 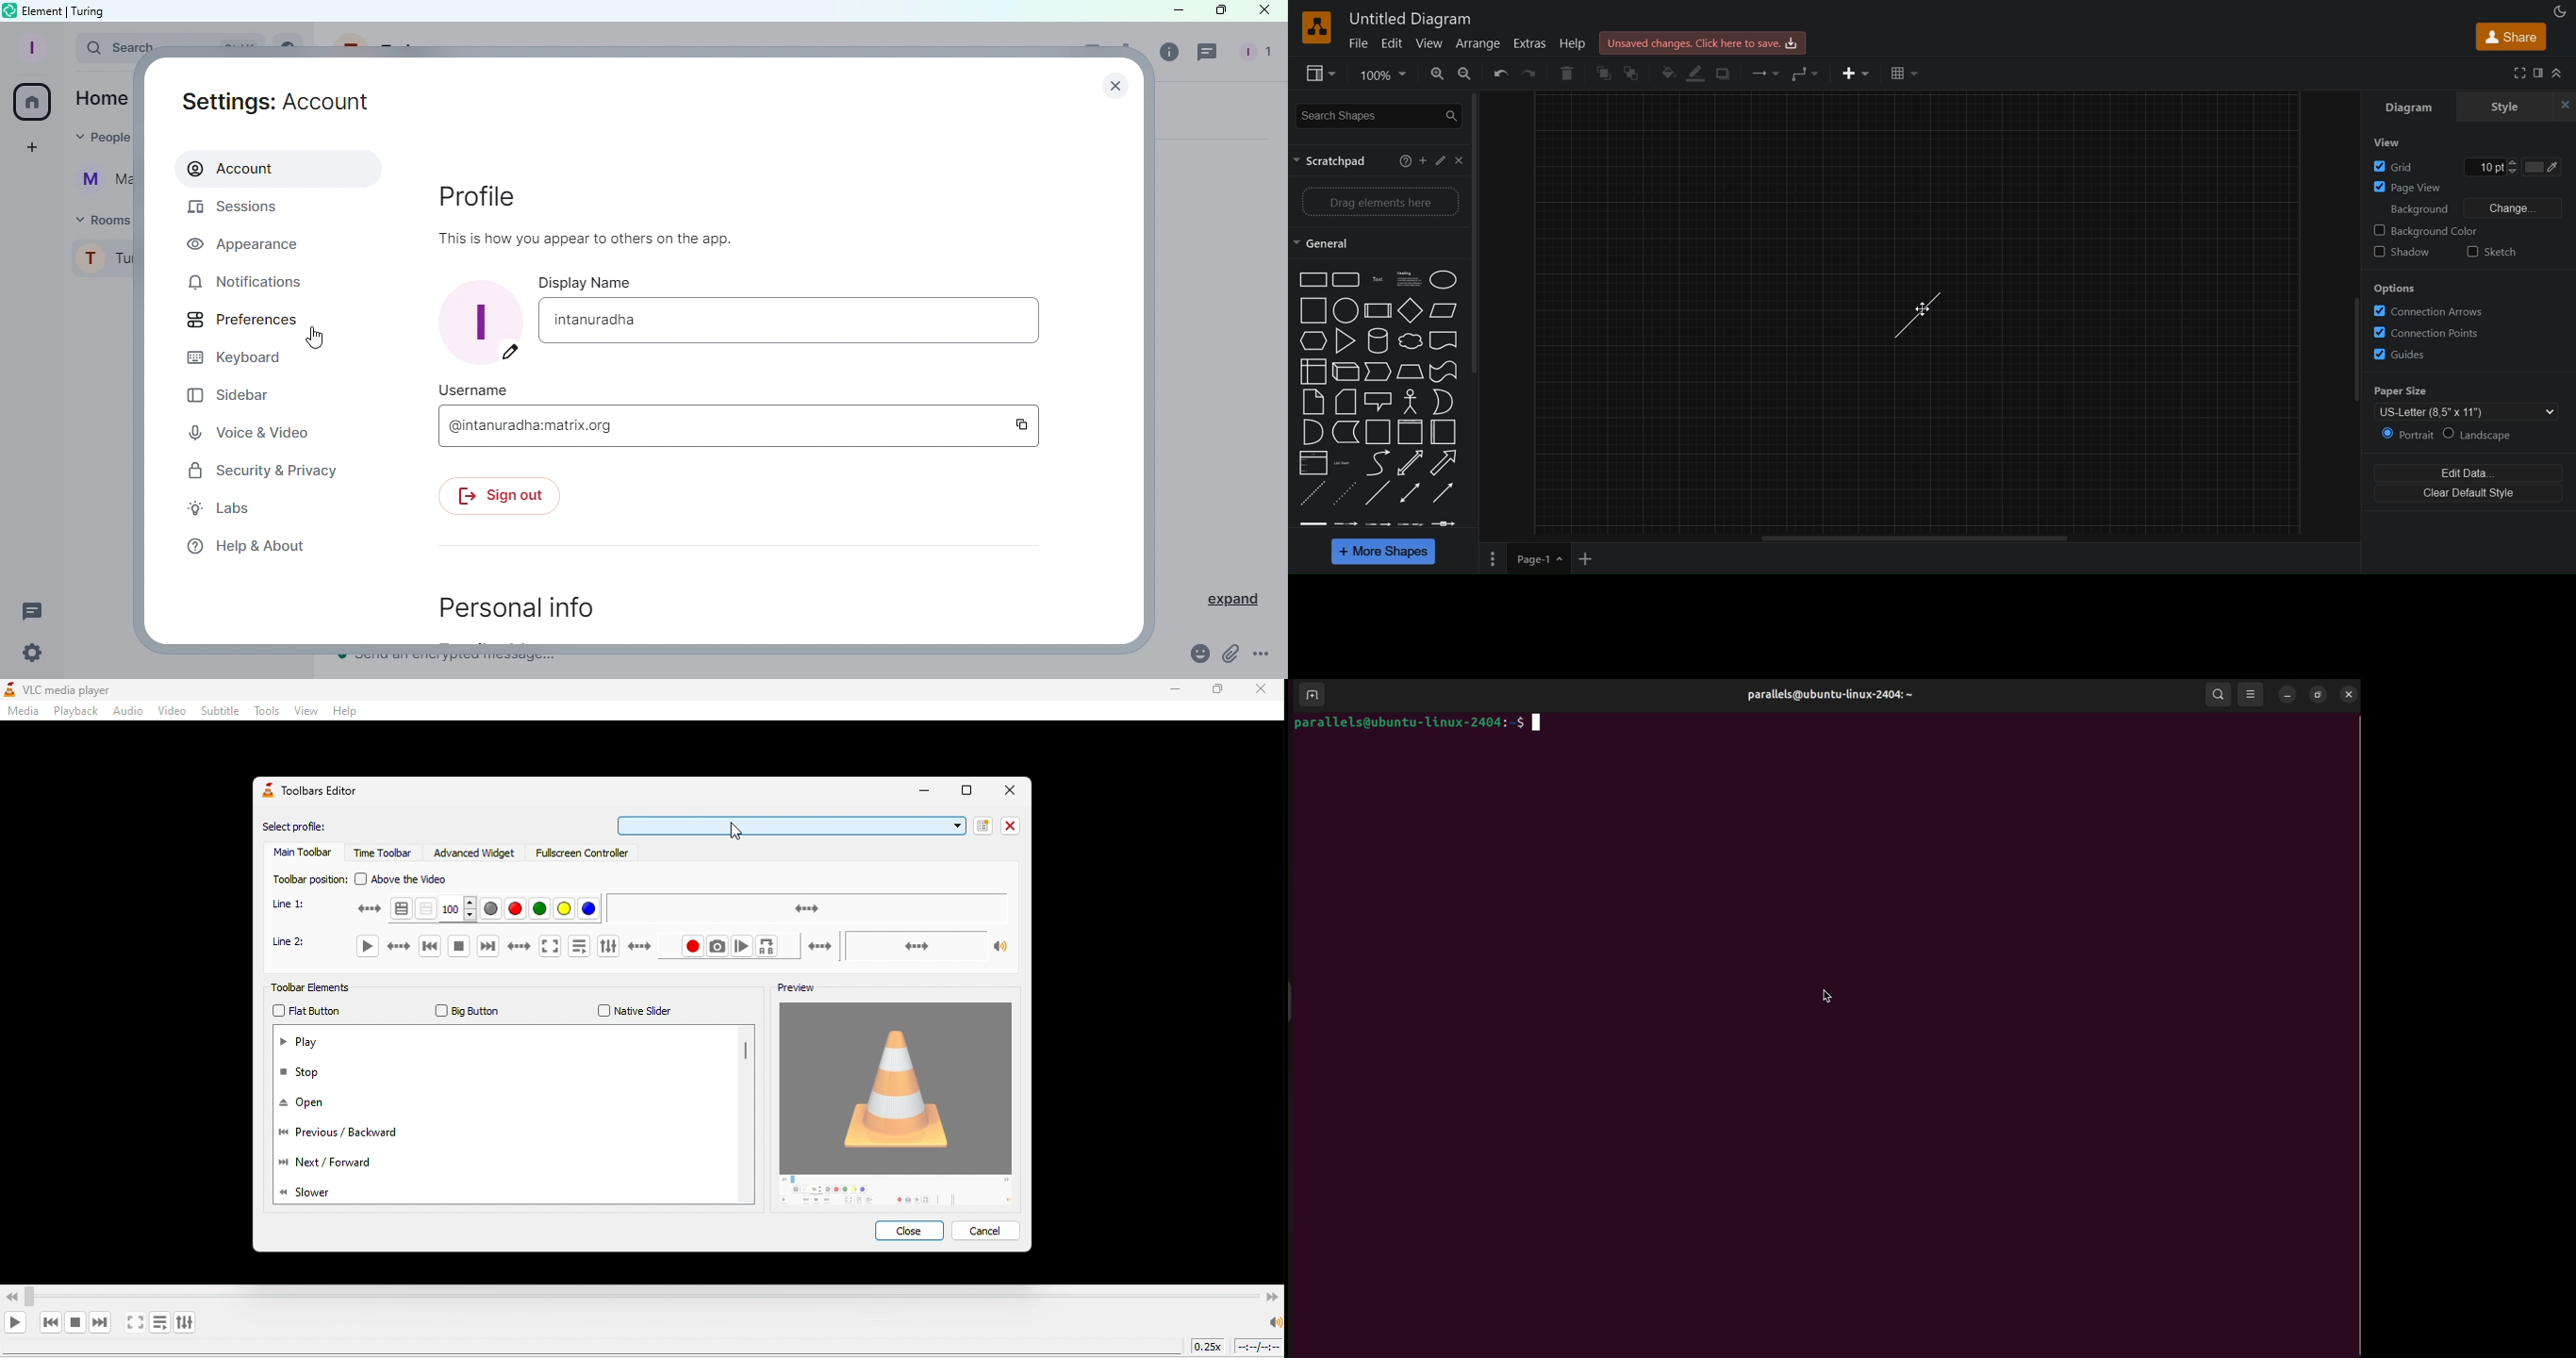 What do you see at coordinates (2560, 74) in the screenshot?
I see `collapse/expand` at bounding box center [2560, 74].